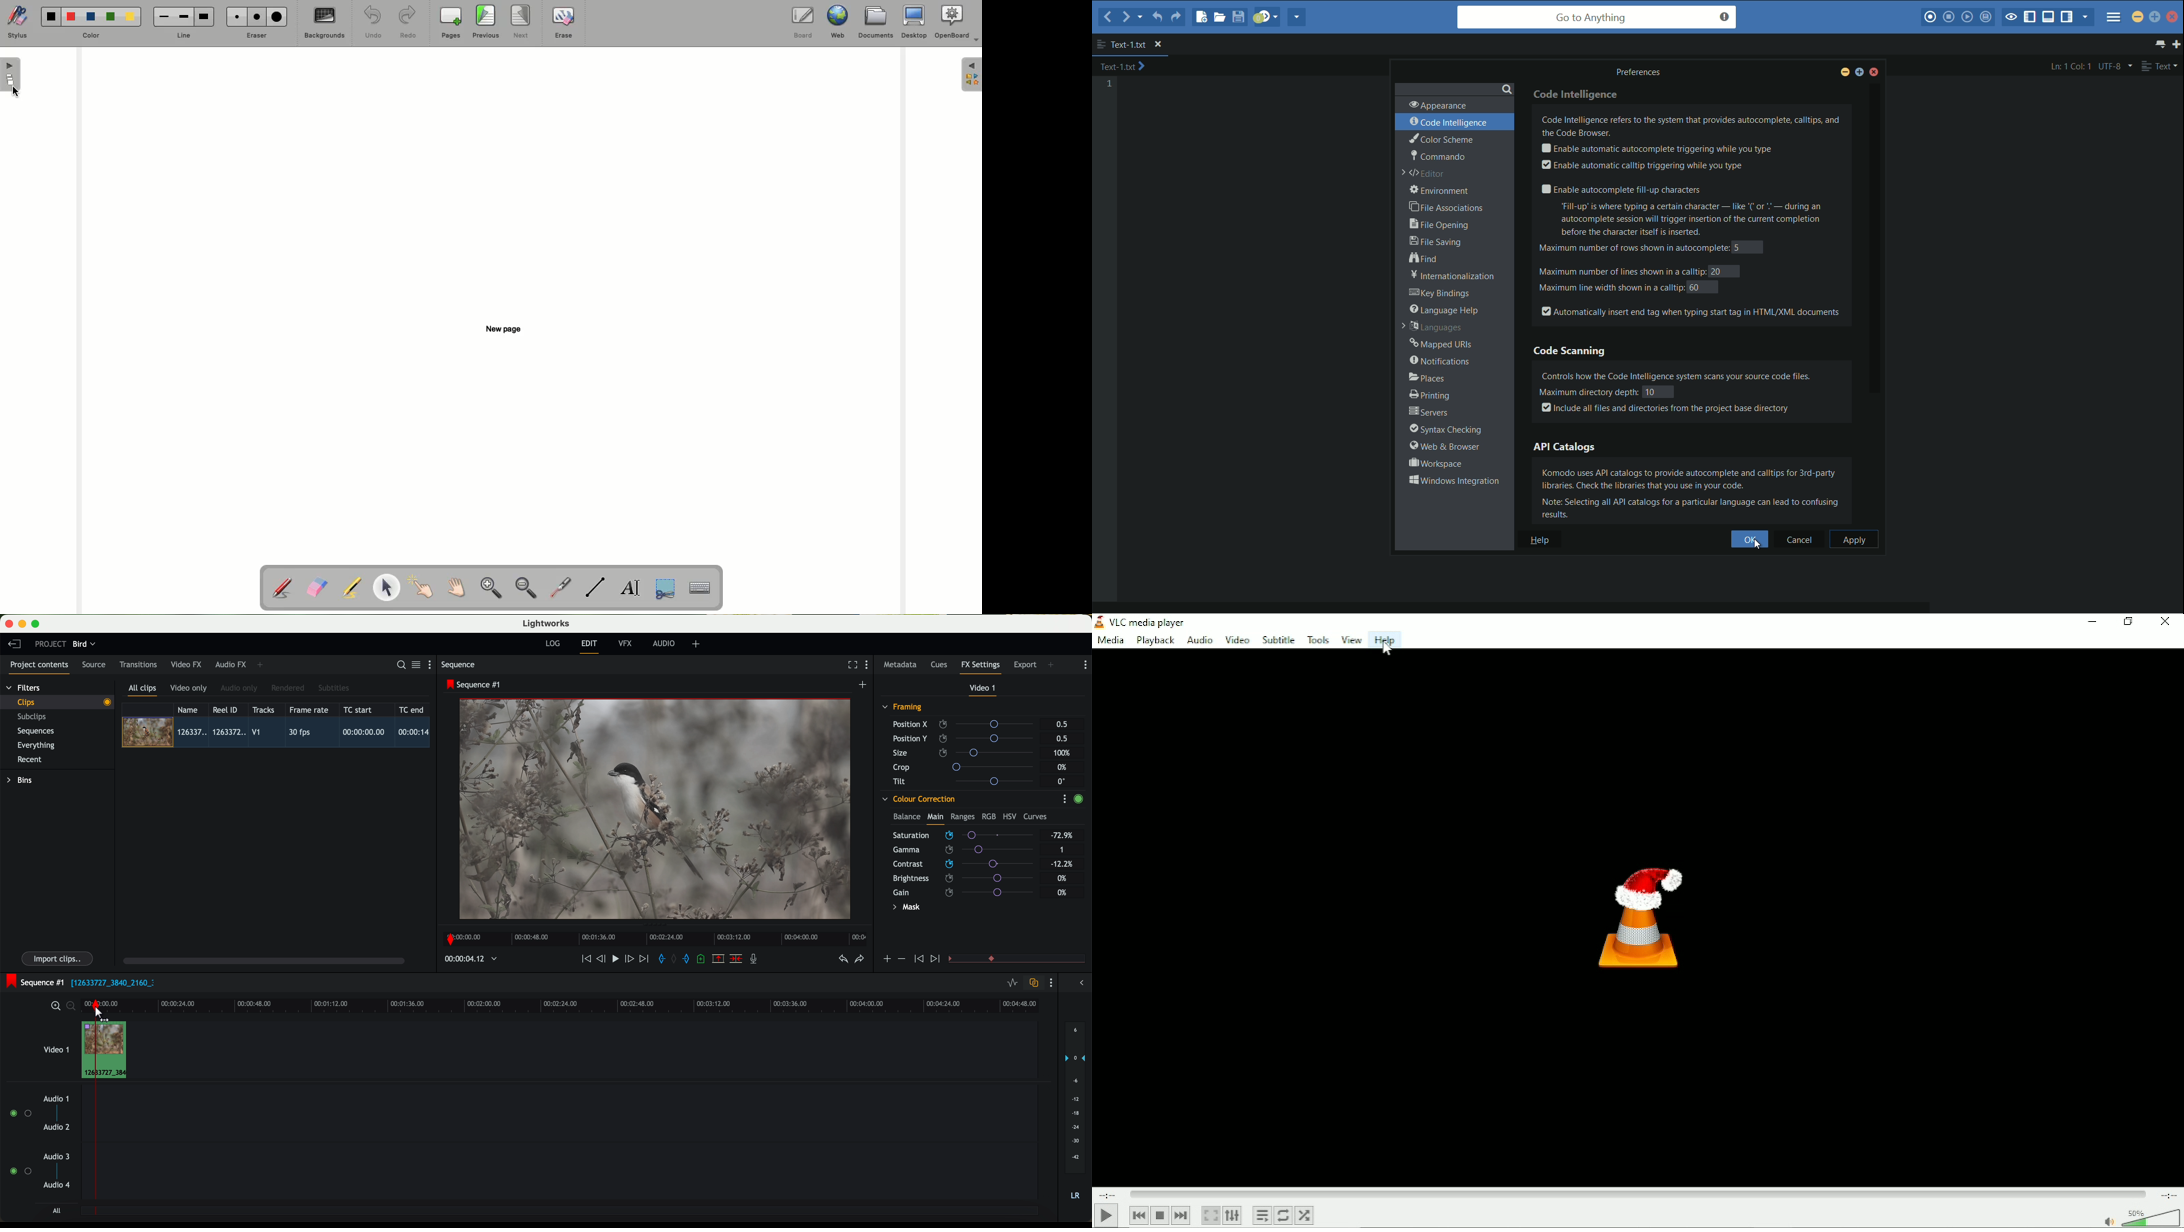 The height and width of the screenshot is (1232, 2184). Describe the element at coordinates (1453, 480) in the screenshot. I see `window interactions` at that location.